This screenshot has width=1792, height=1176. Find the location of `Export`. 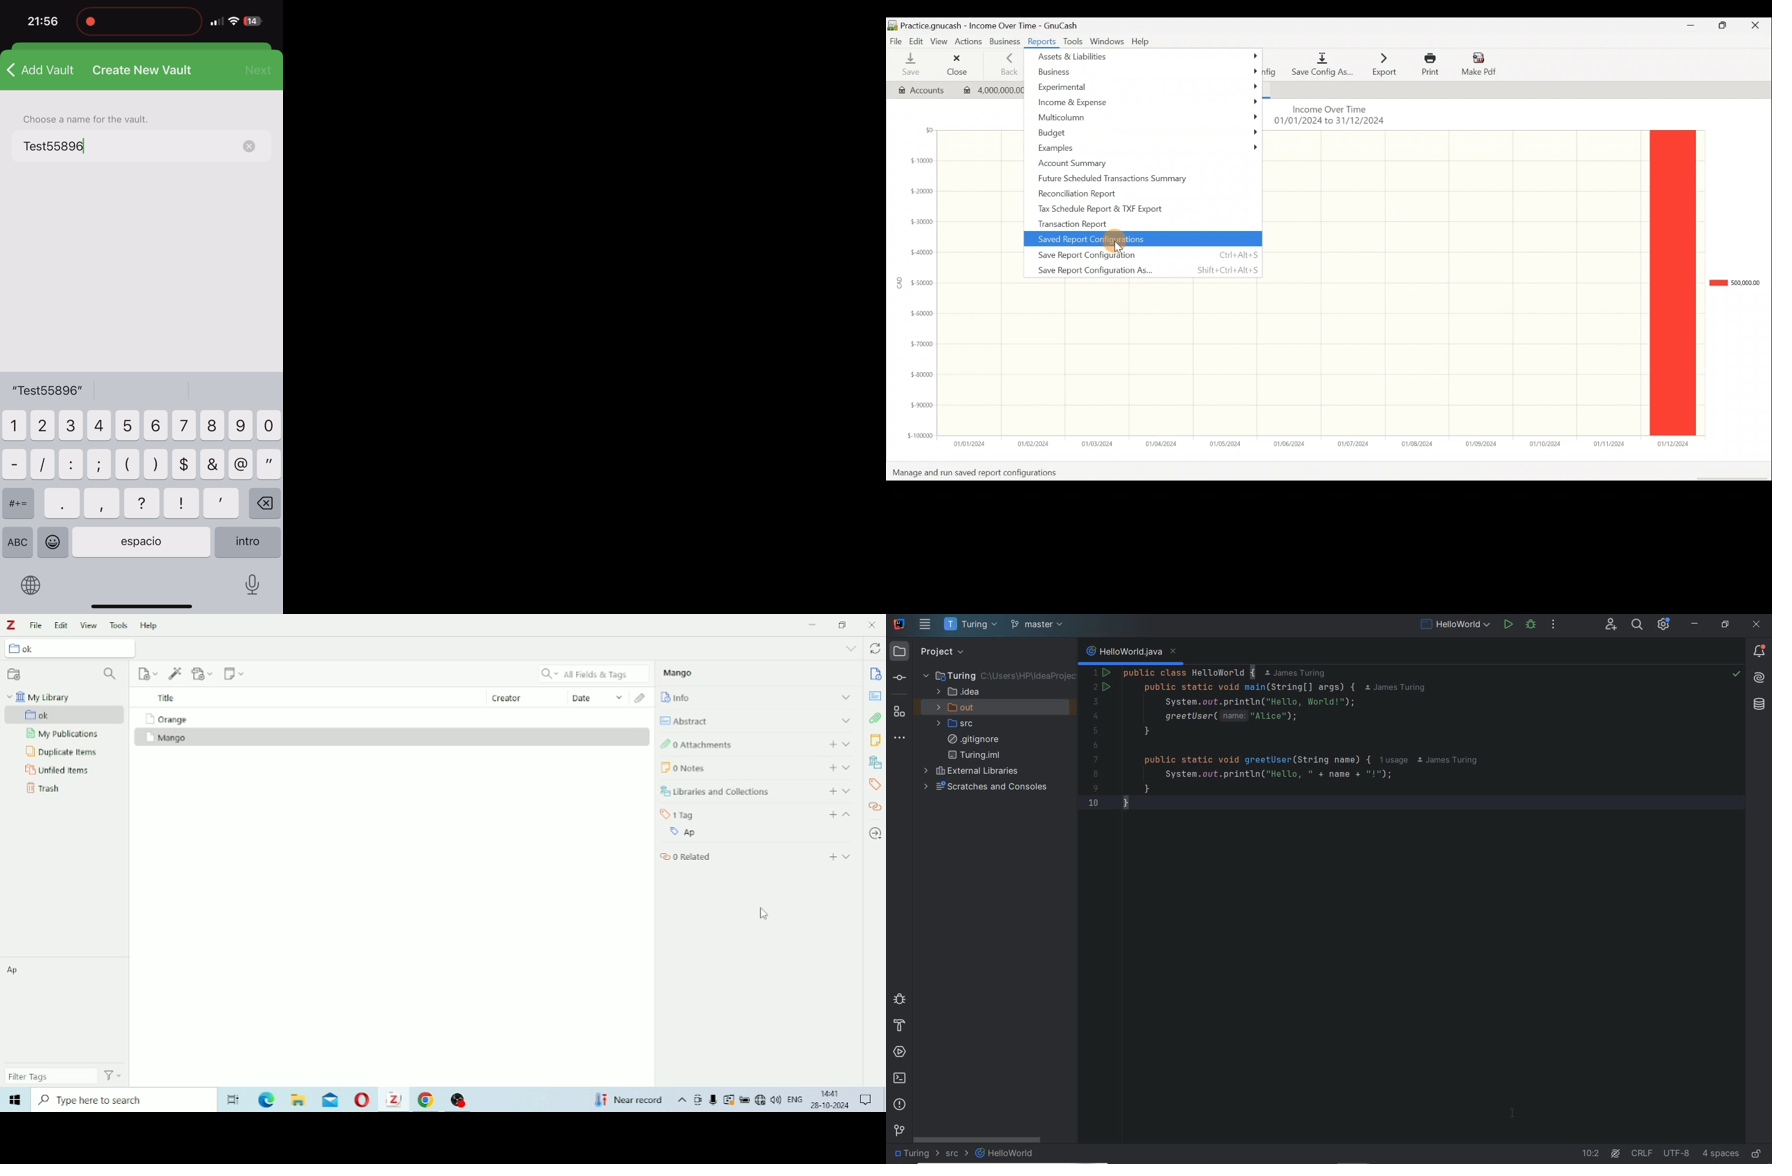

Export is located at coordinates (1384, 64).